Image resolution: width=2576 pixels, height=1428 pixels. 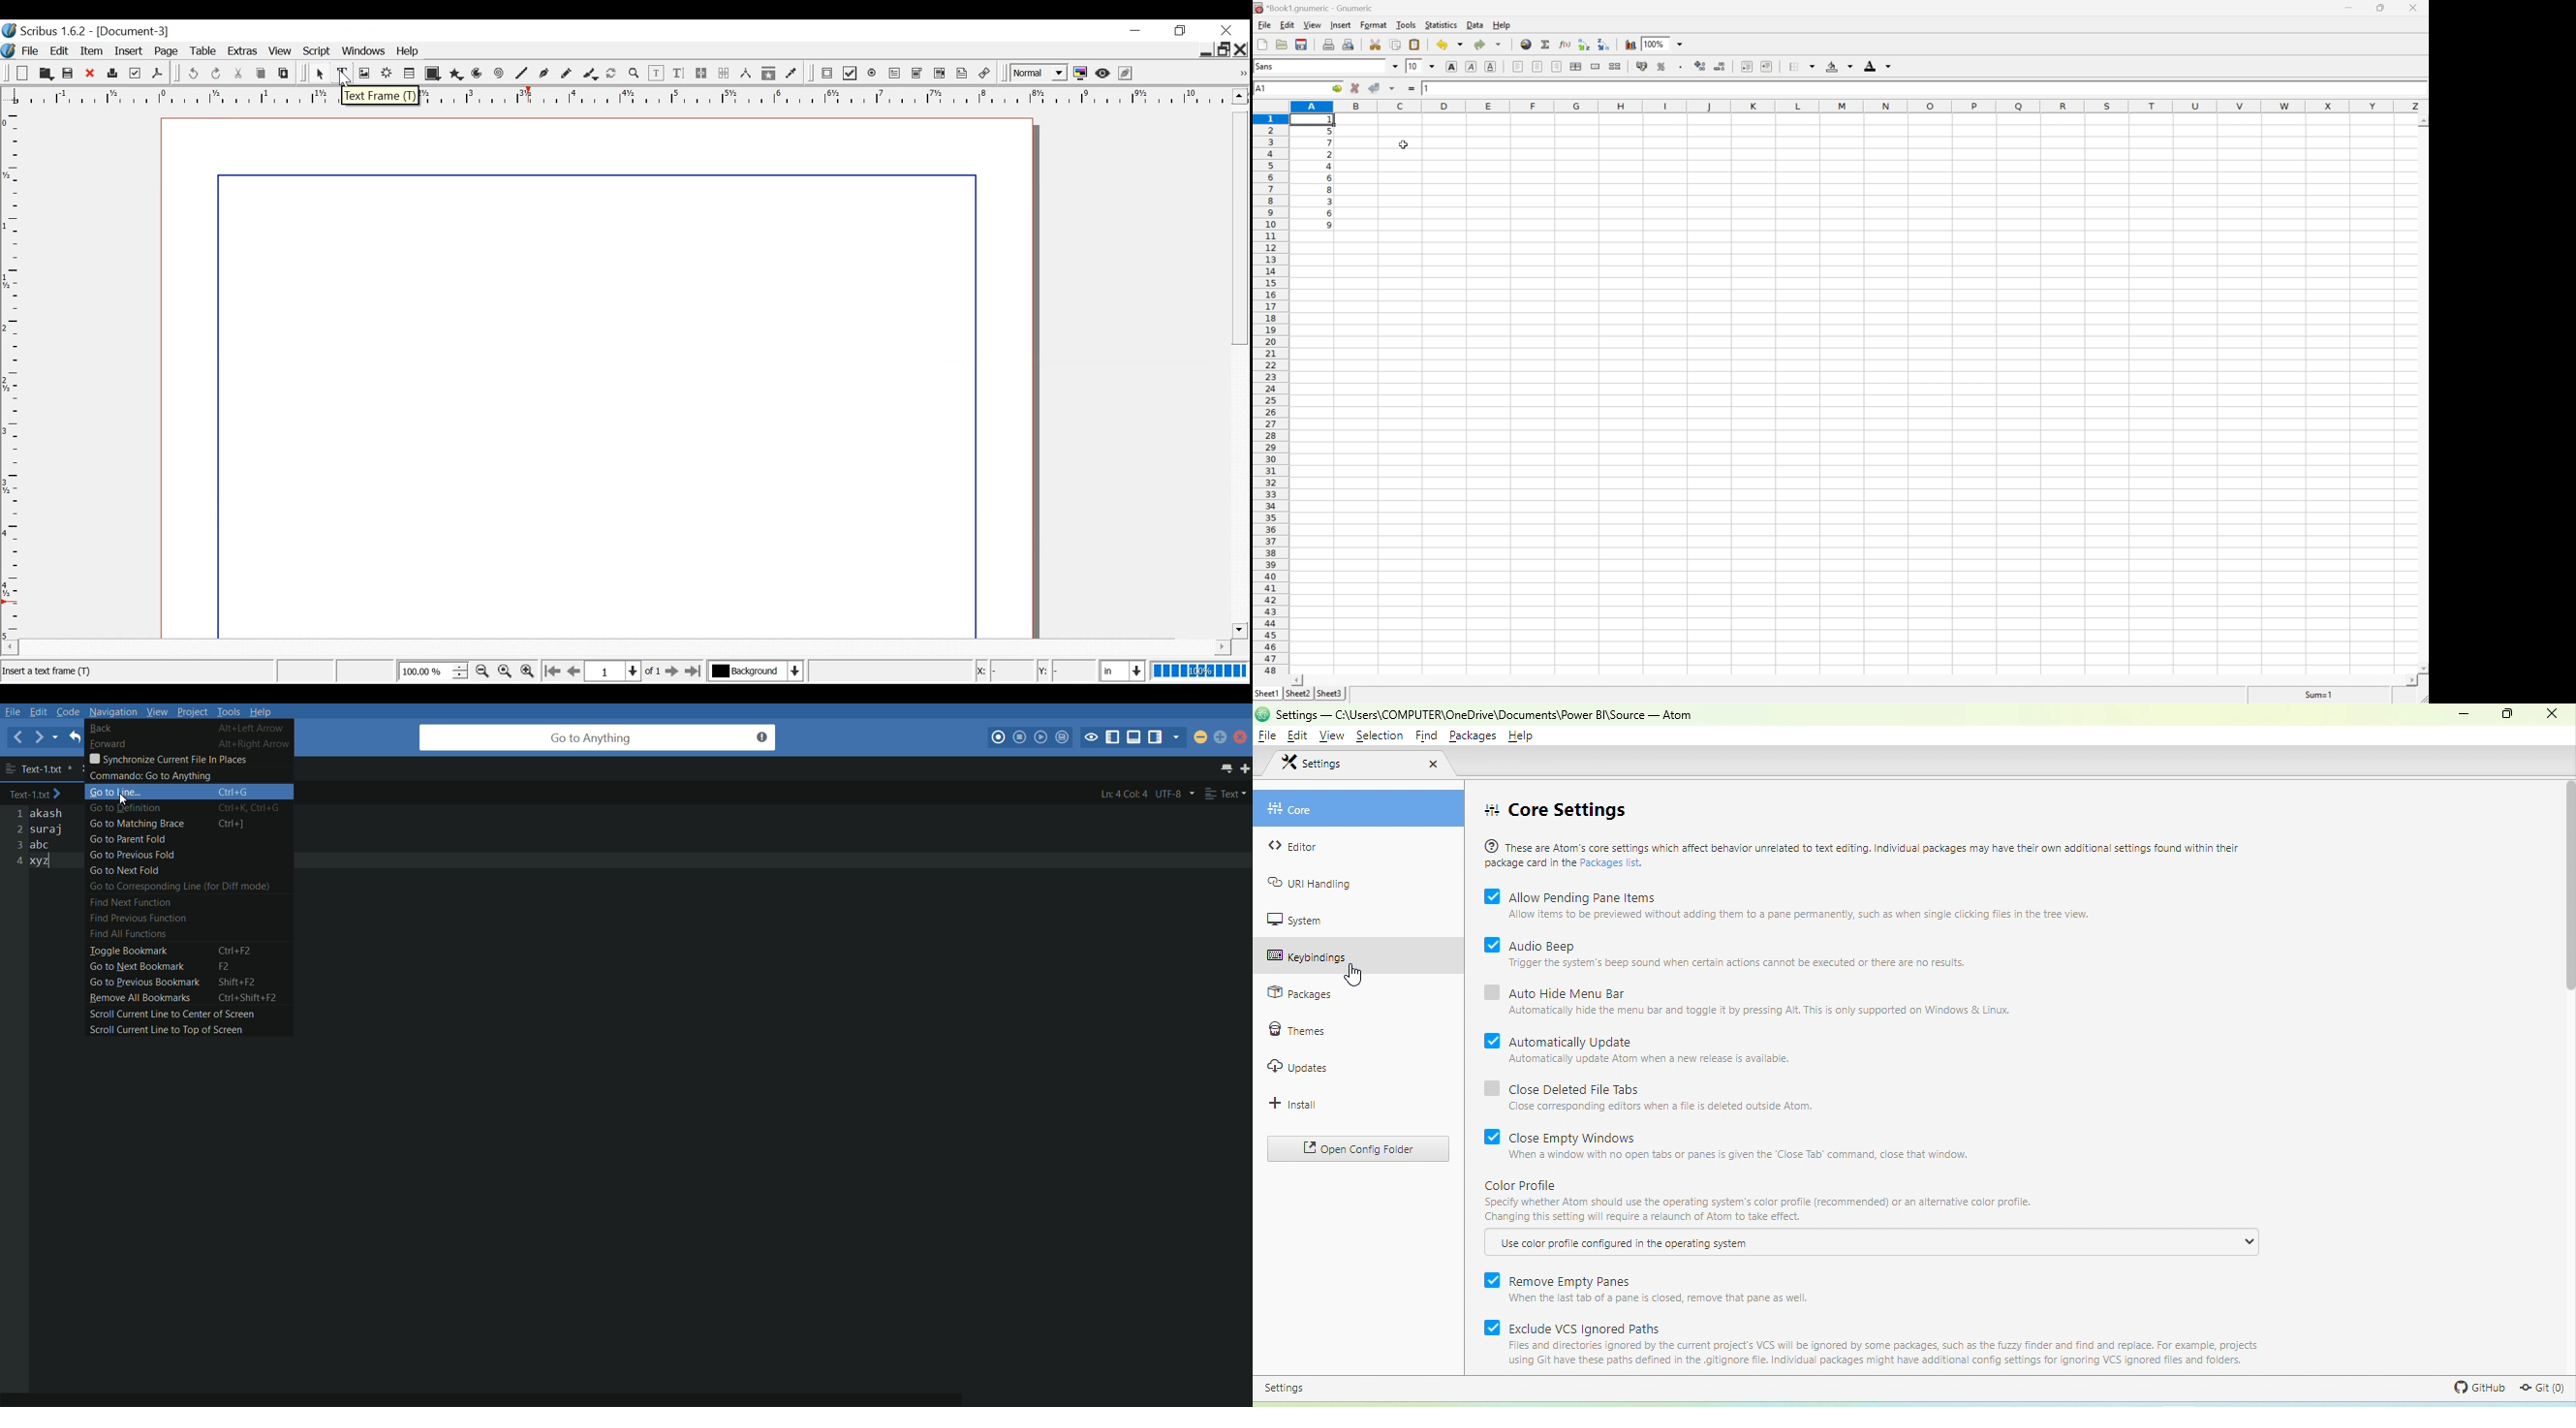 I want to click on Go to the first page, so click(x=554, y=670).